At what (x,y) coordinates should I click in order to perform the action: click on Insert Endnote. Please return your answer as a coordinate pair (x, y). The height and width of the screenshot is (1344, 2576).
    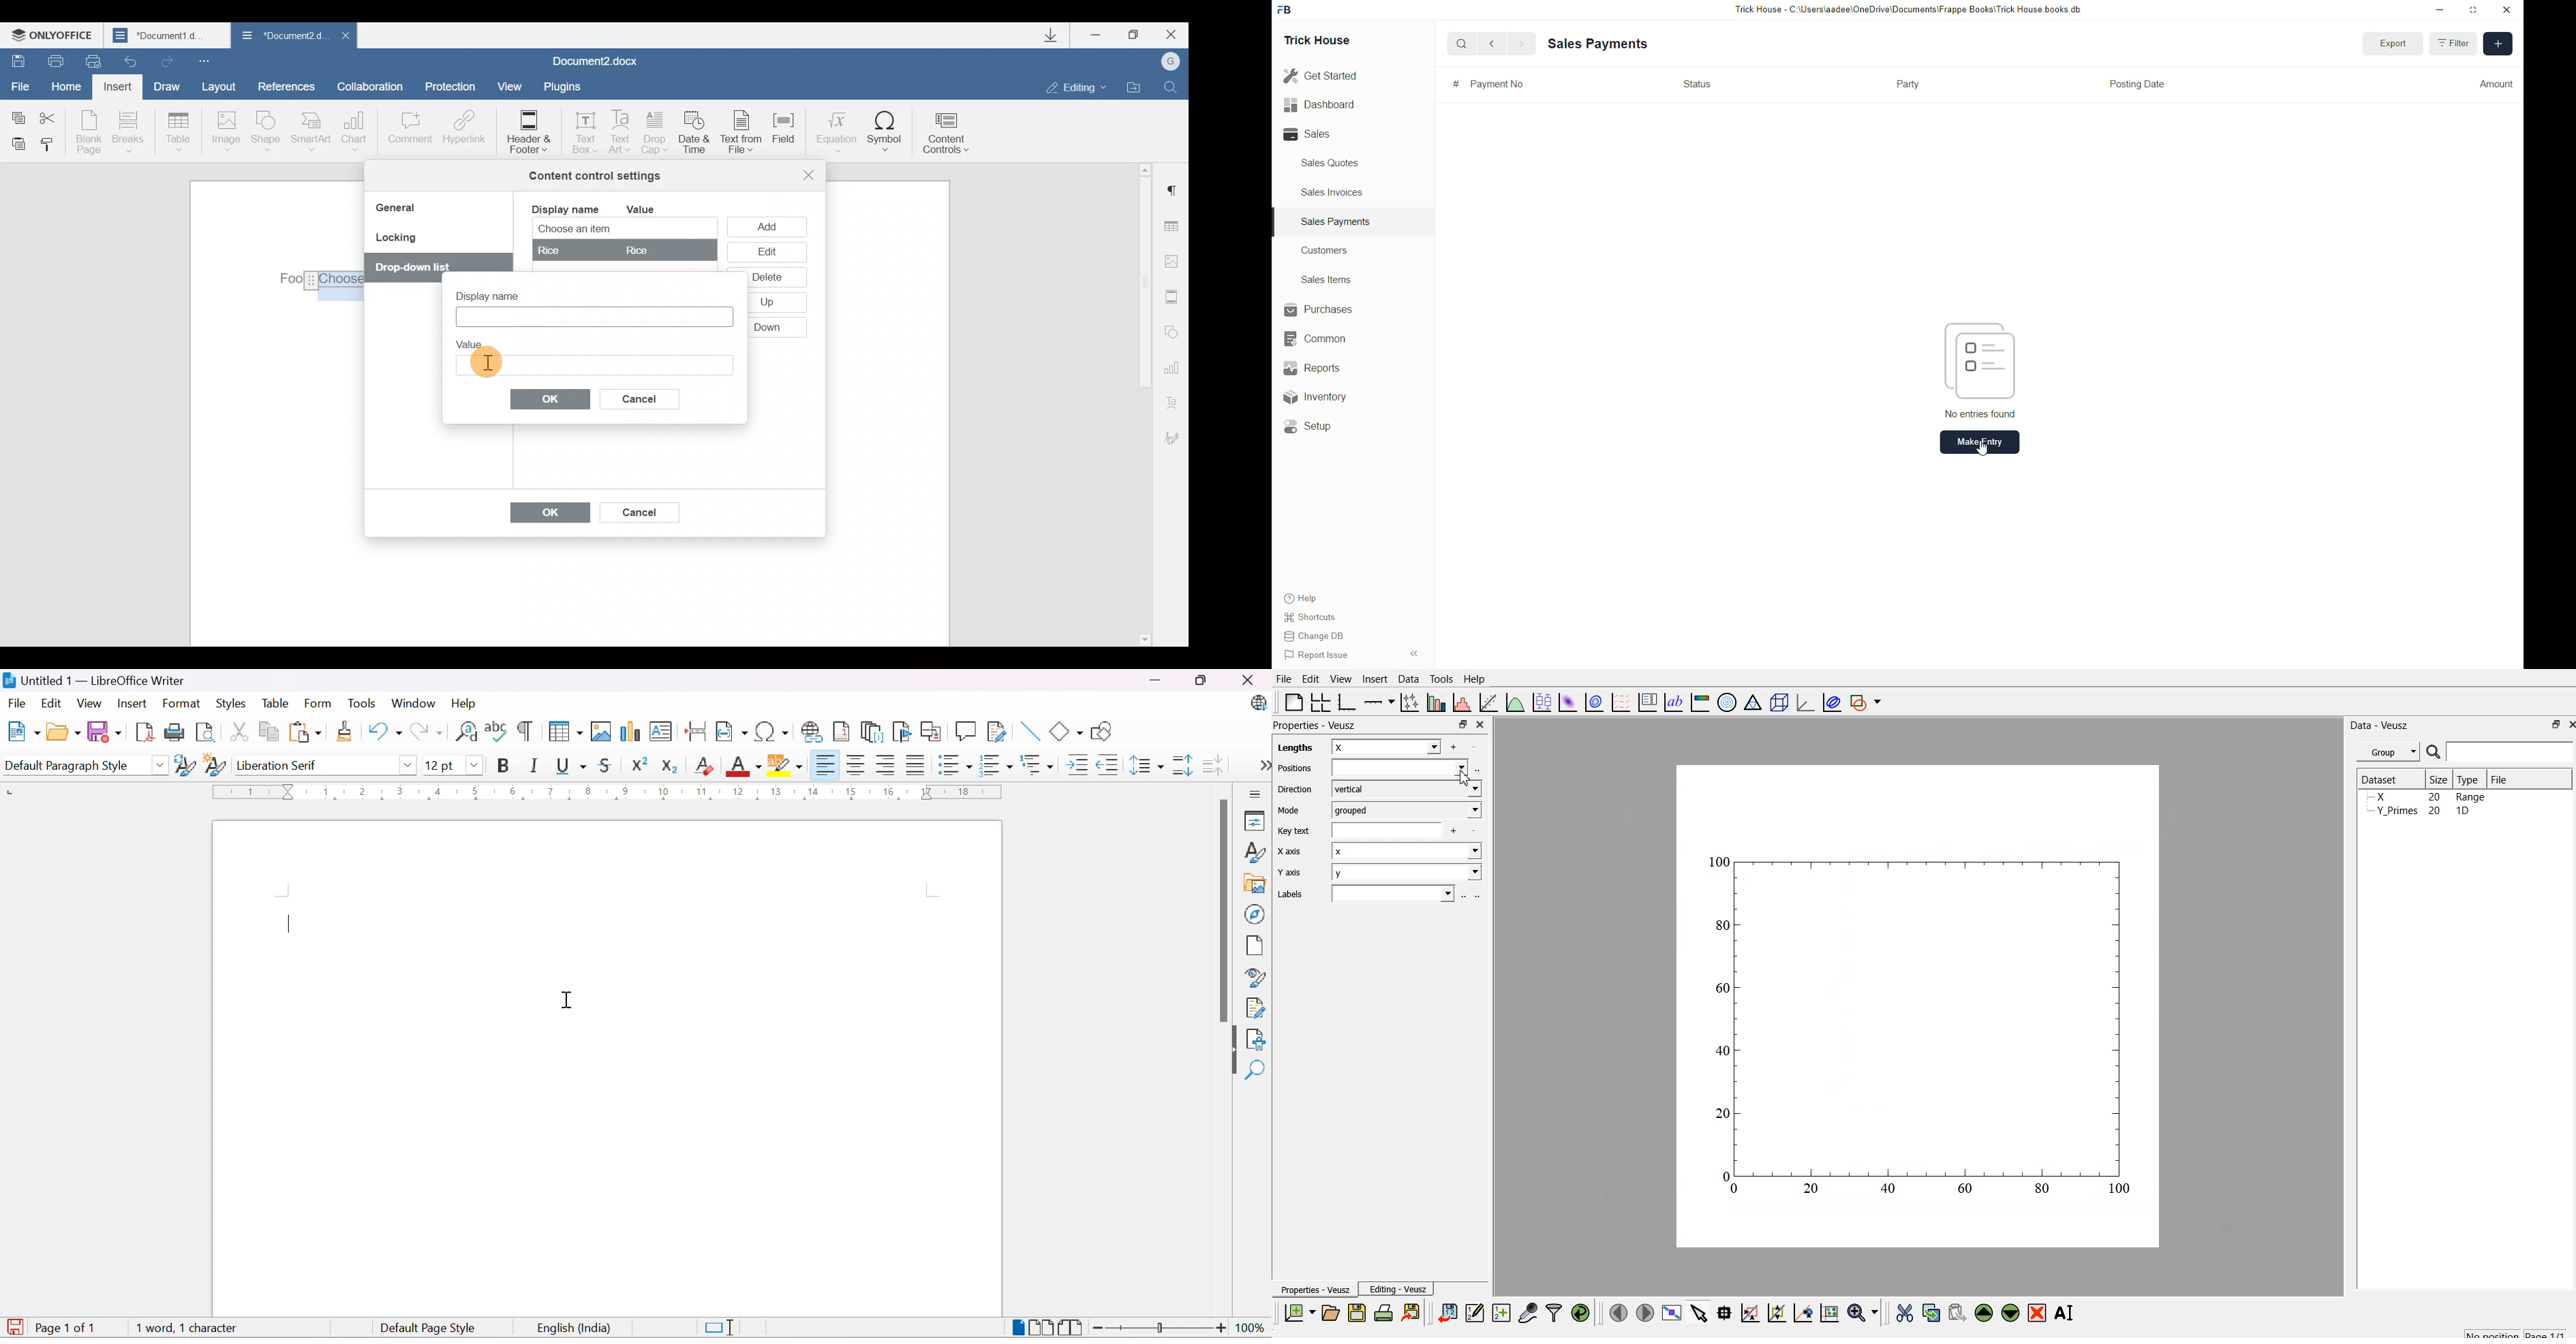
    Looking at the image, I should click on (870, 732).